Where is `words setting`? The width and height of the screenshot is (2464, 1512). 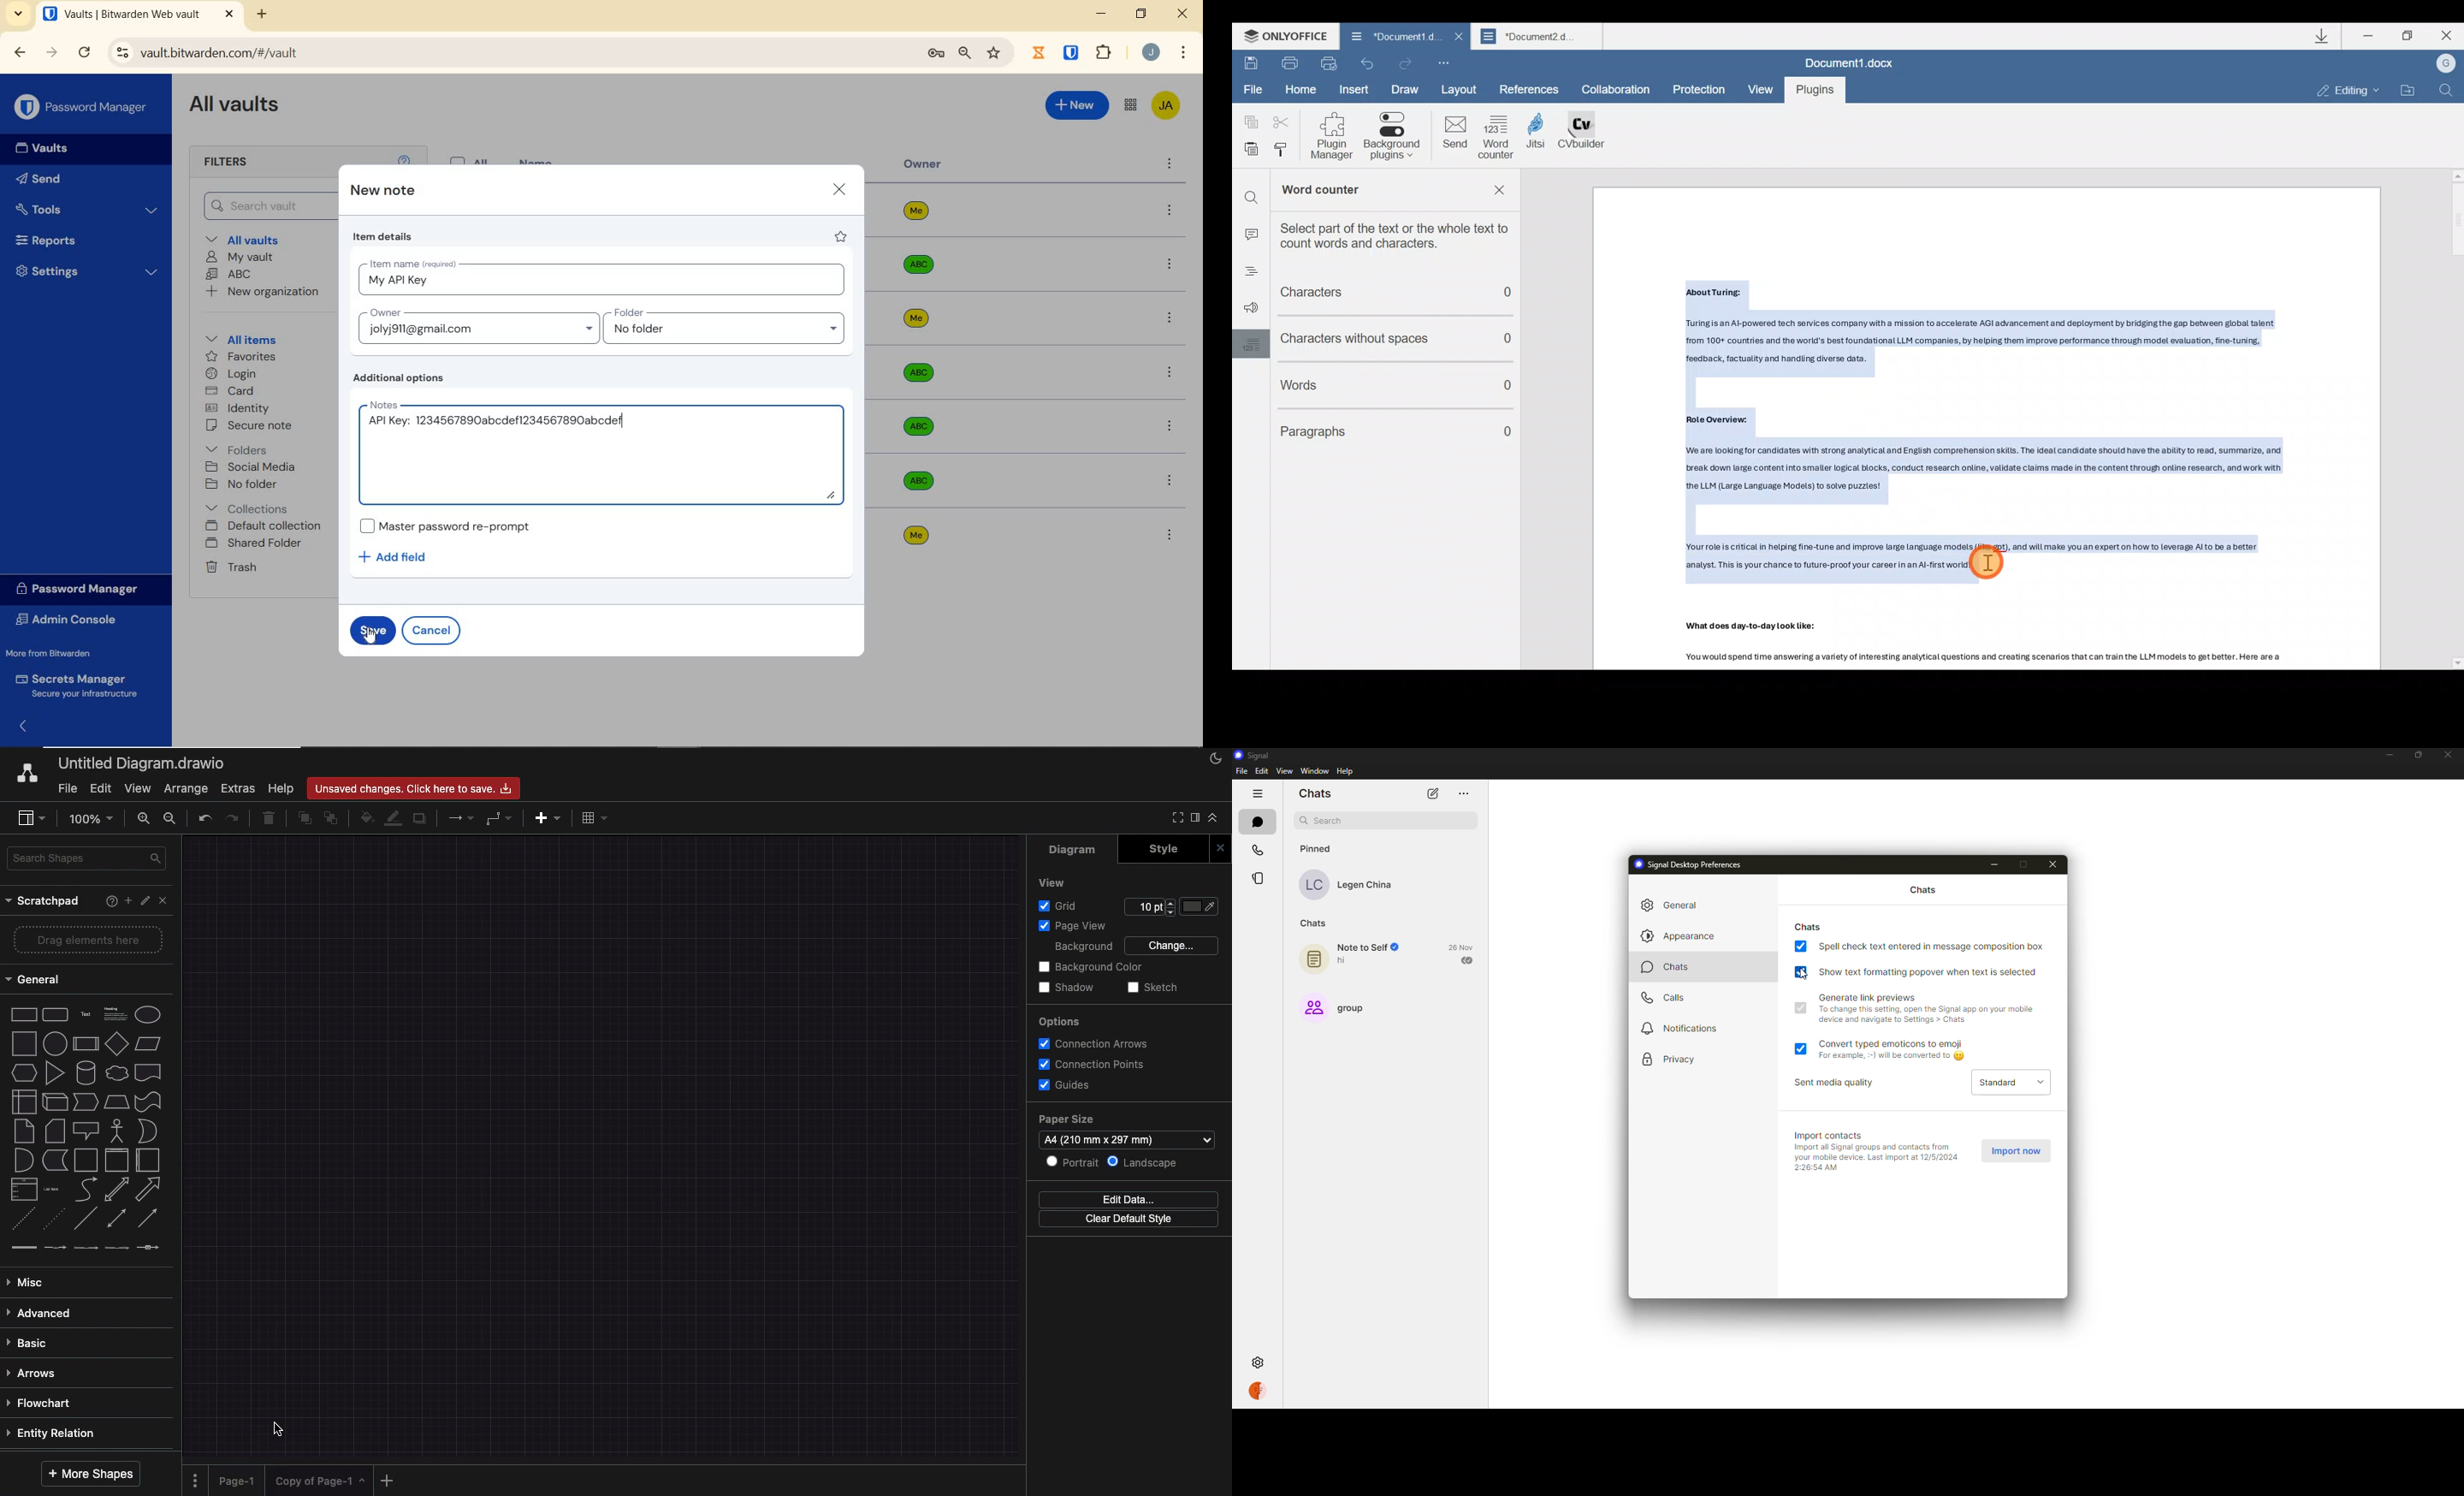
words setting is located at coordinates (1248, 343).